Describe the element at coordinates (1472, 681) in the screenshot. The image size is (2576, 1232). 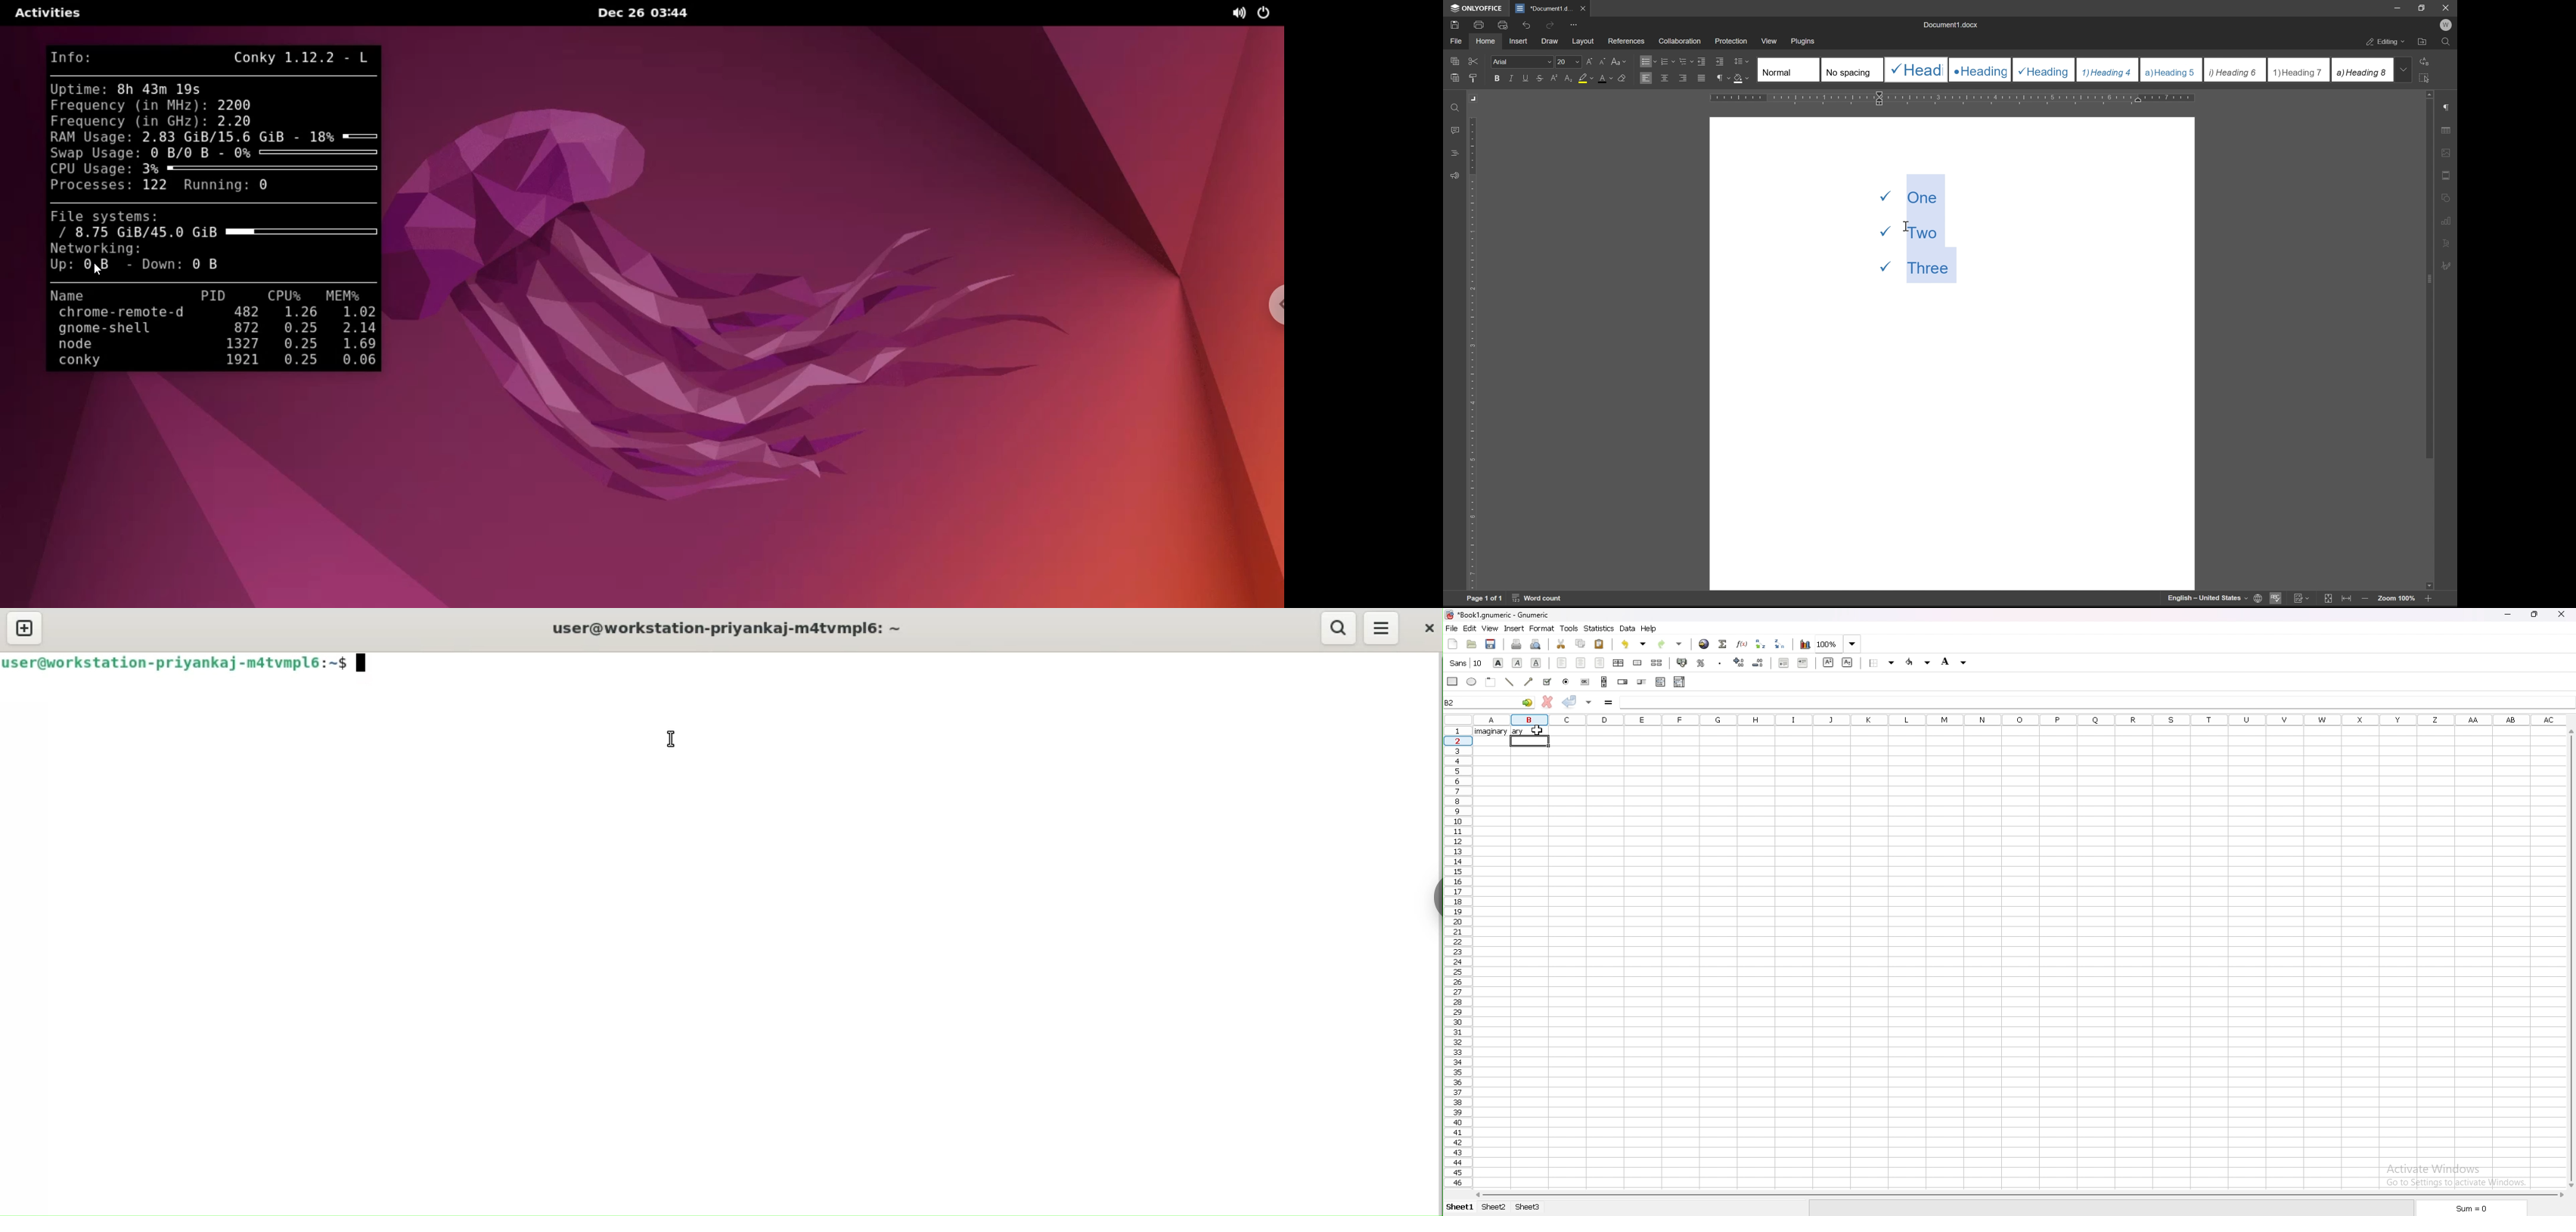
I see `ellipse` at that location.